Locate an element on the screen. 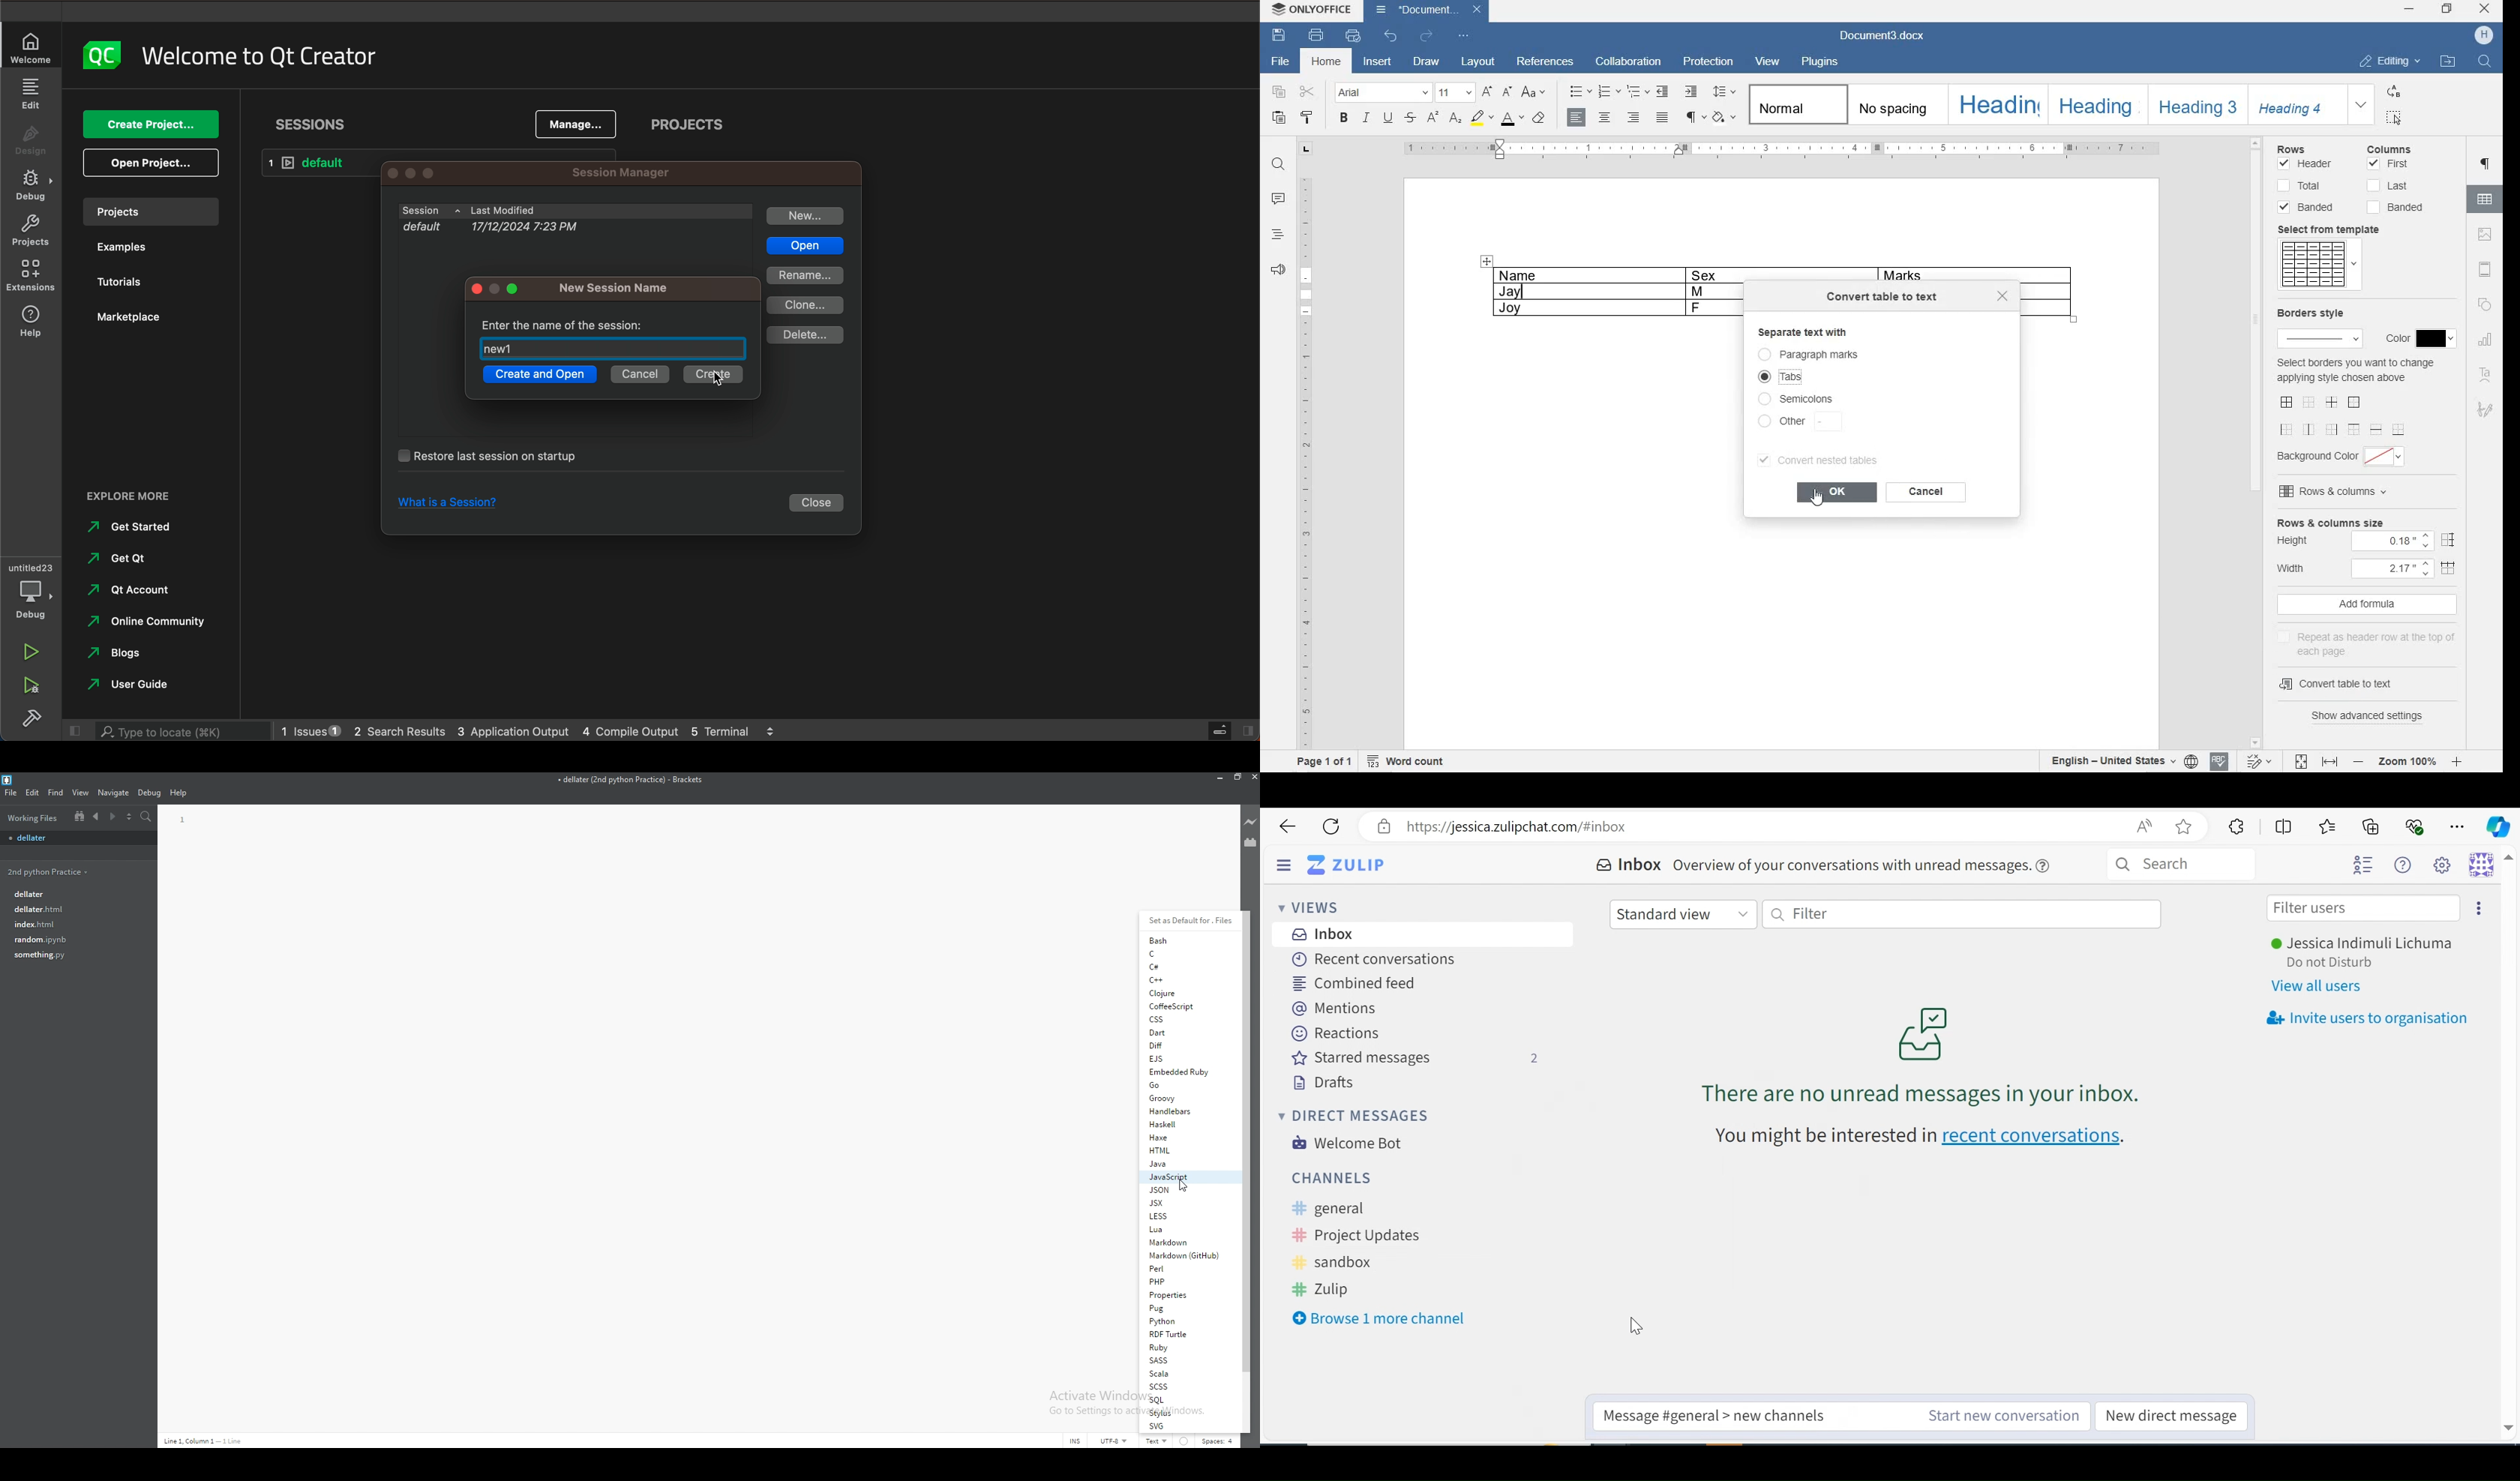 The height and width of the screenshot is (1484, 2520). HEADING 2 is located at coordinates (2098, 105).